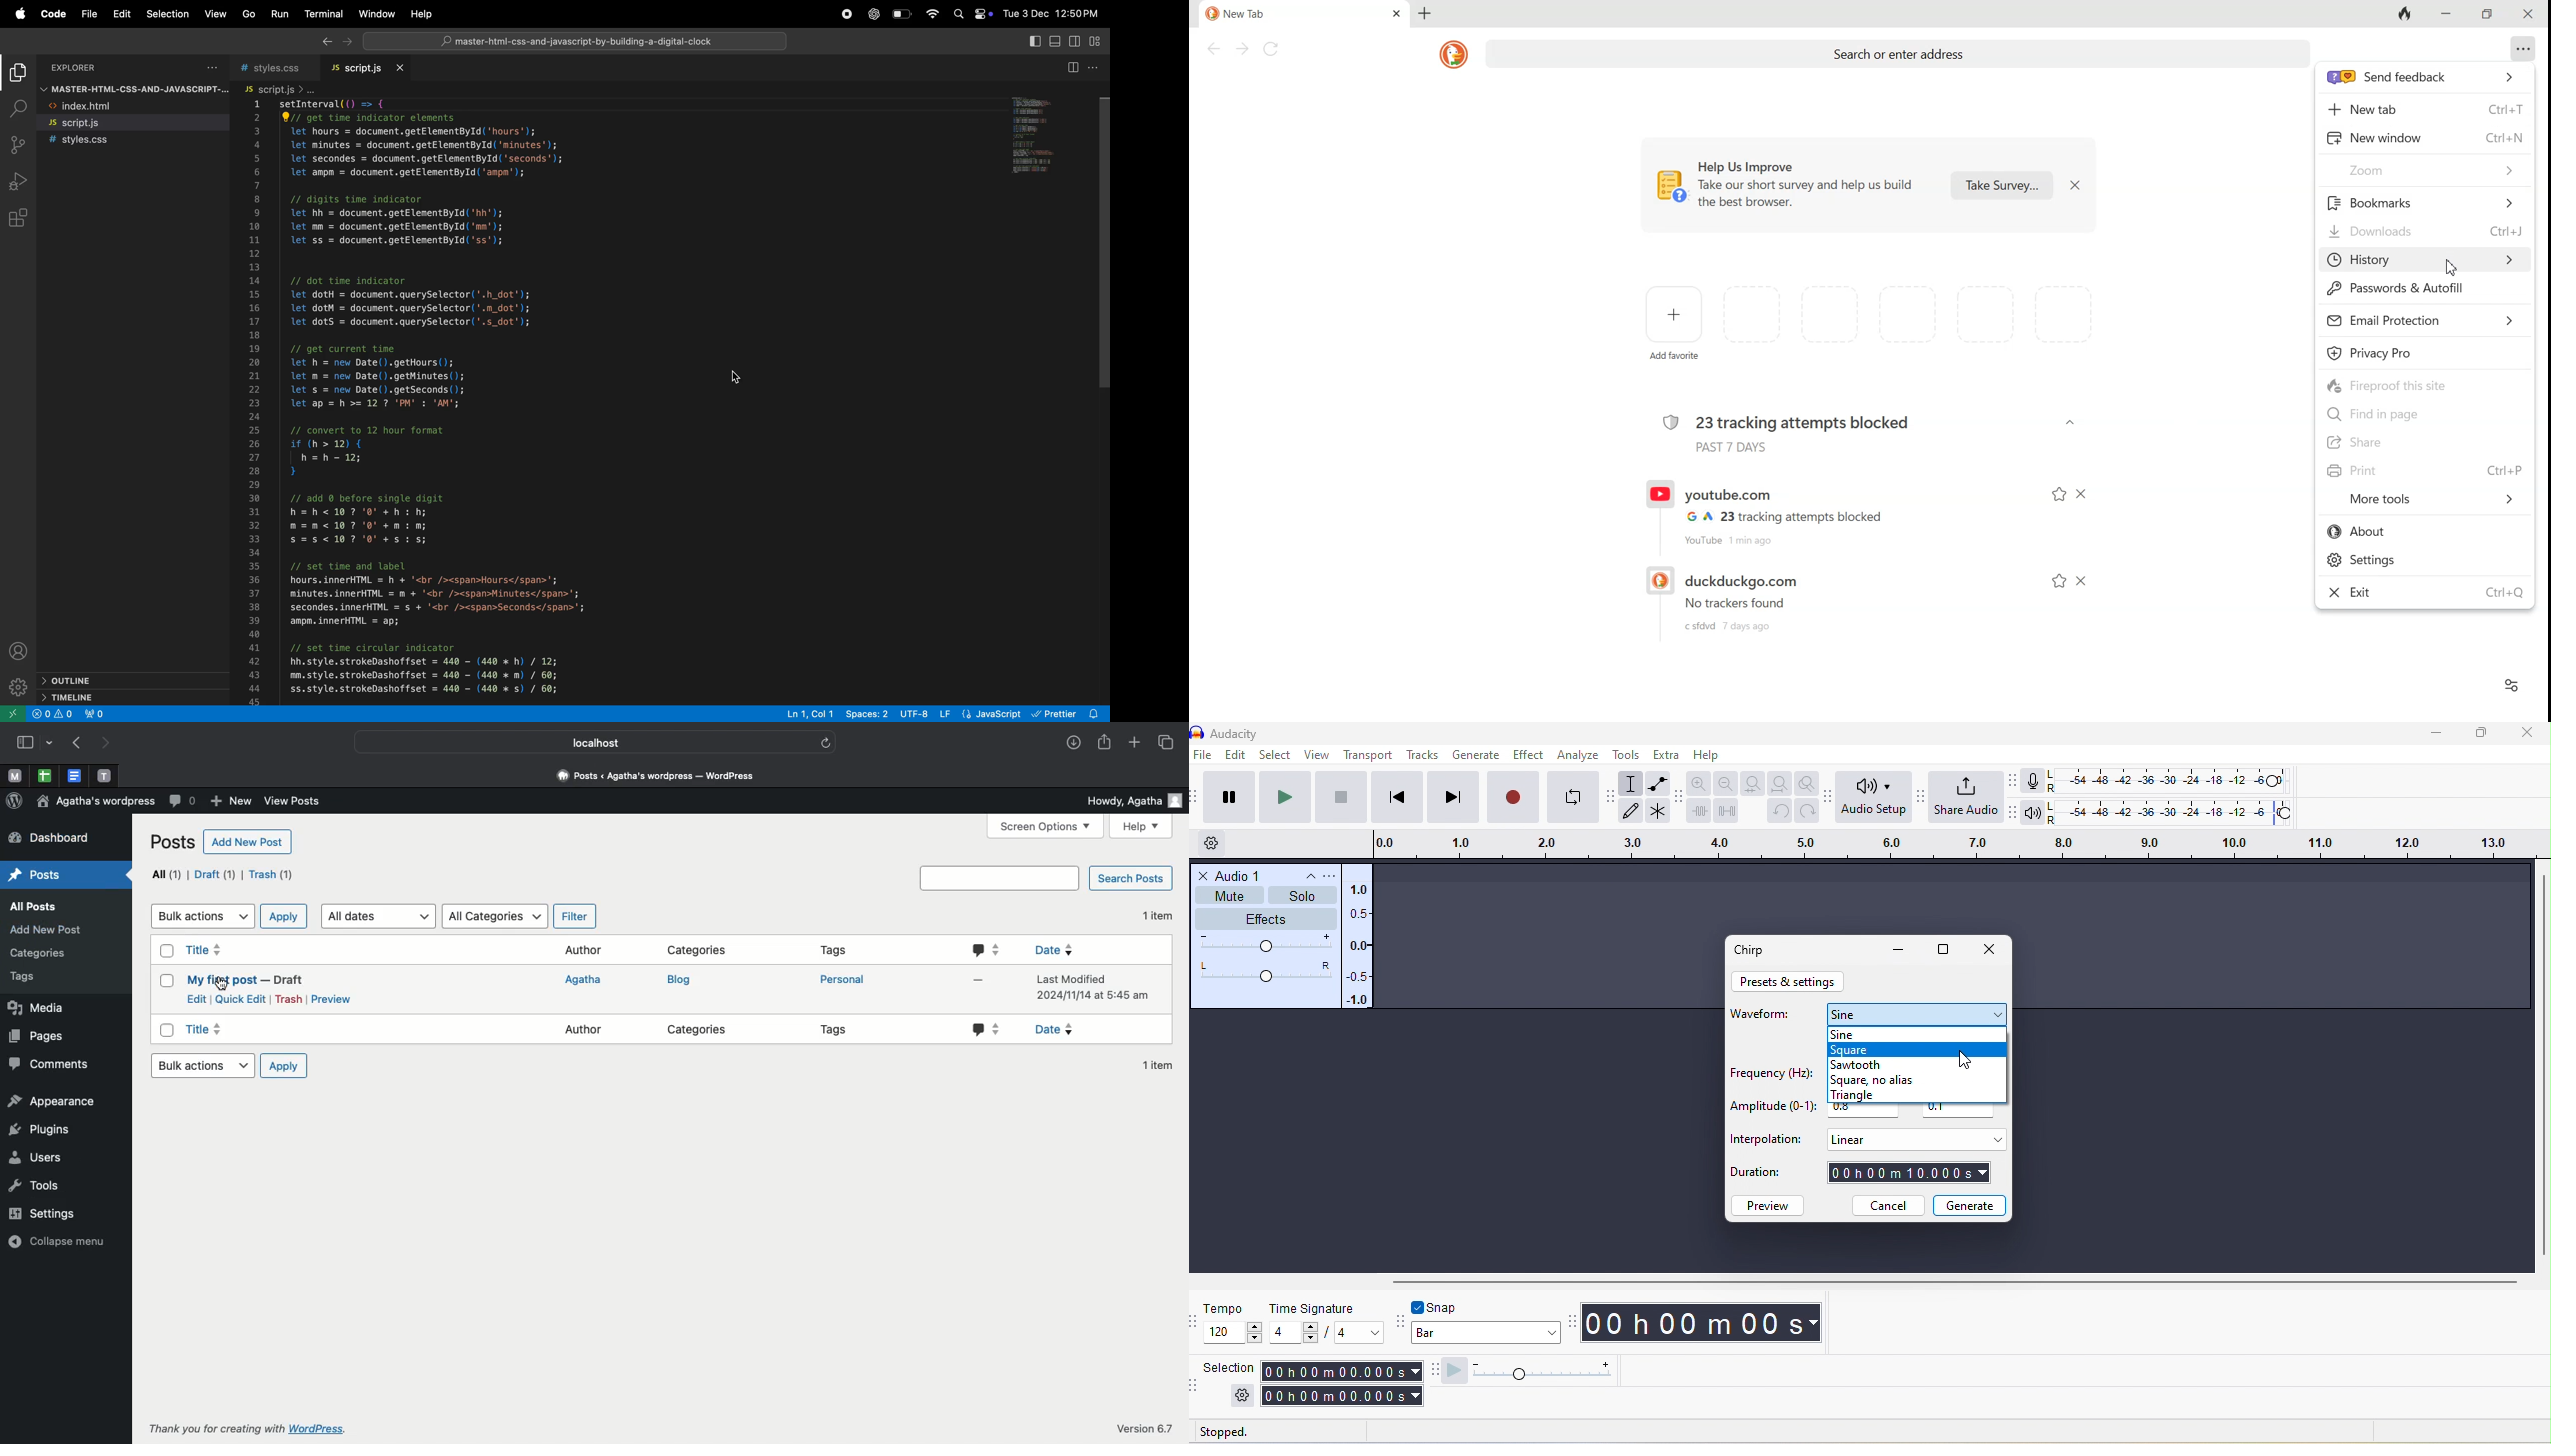 The image size is (2576, 1456). I want to click on Password & Autofill, so click(2399, 290).